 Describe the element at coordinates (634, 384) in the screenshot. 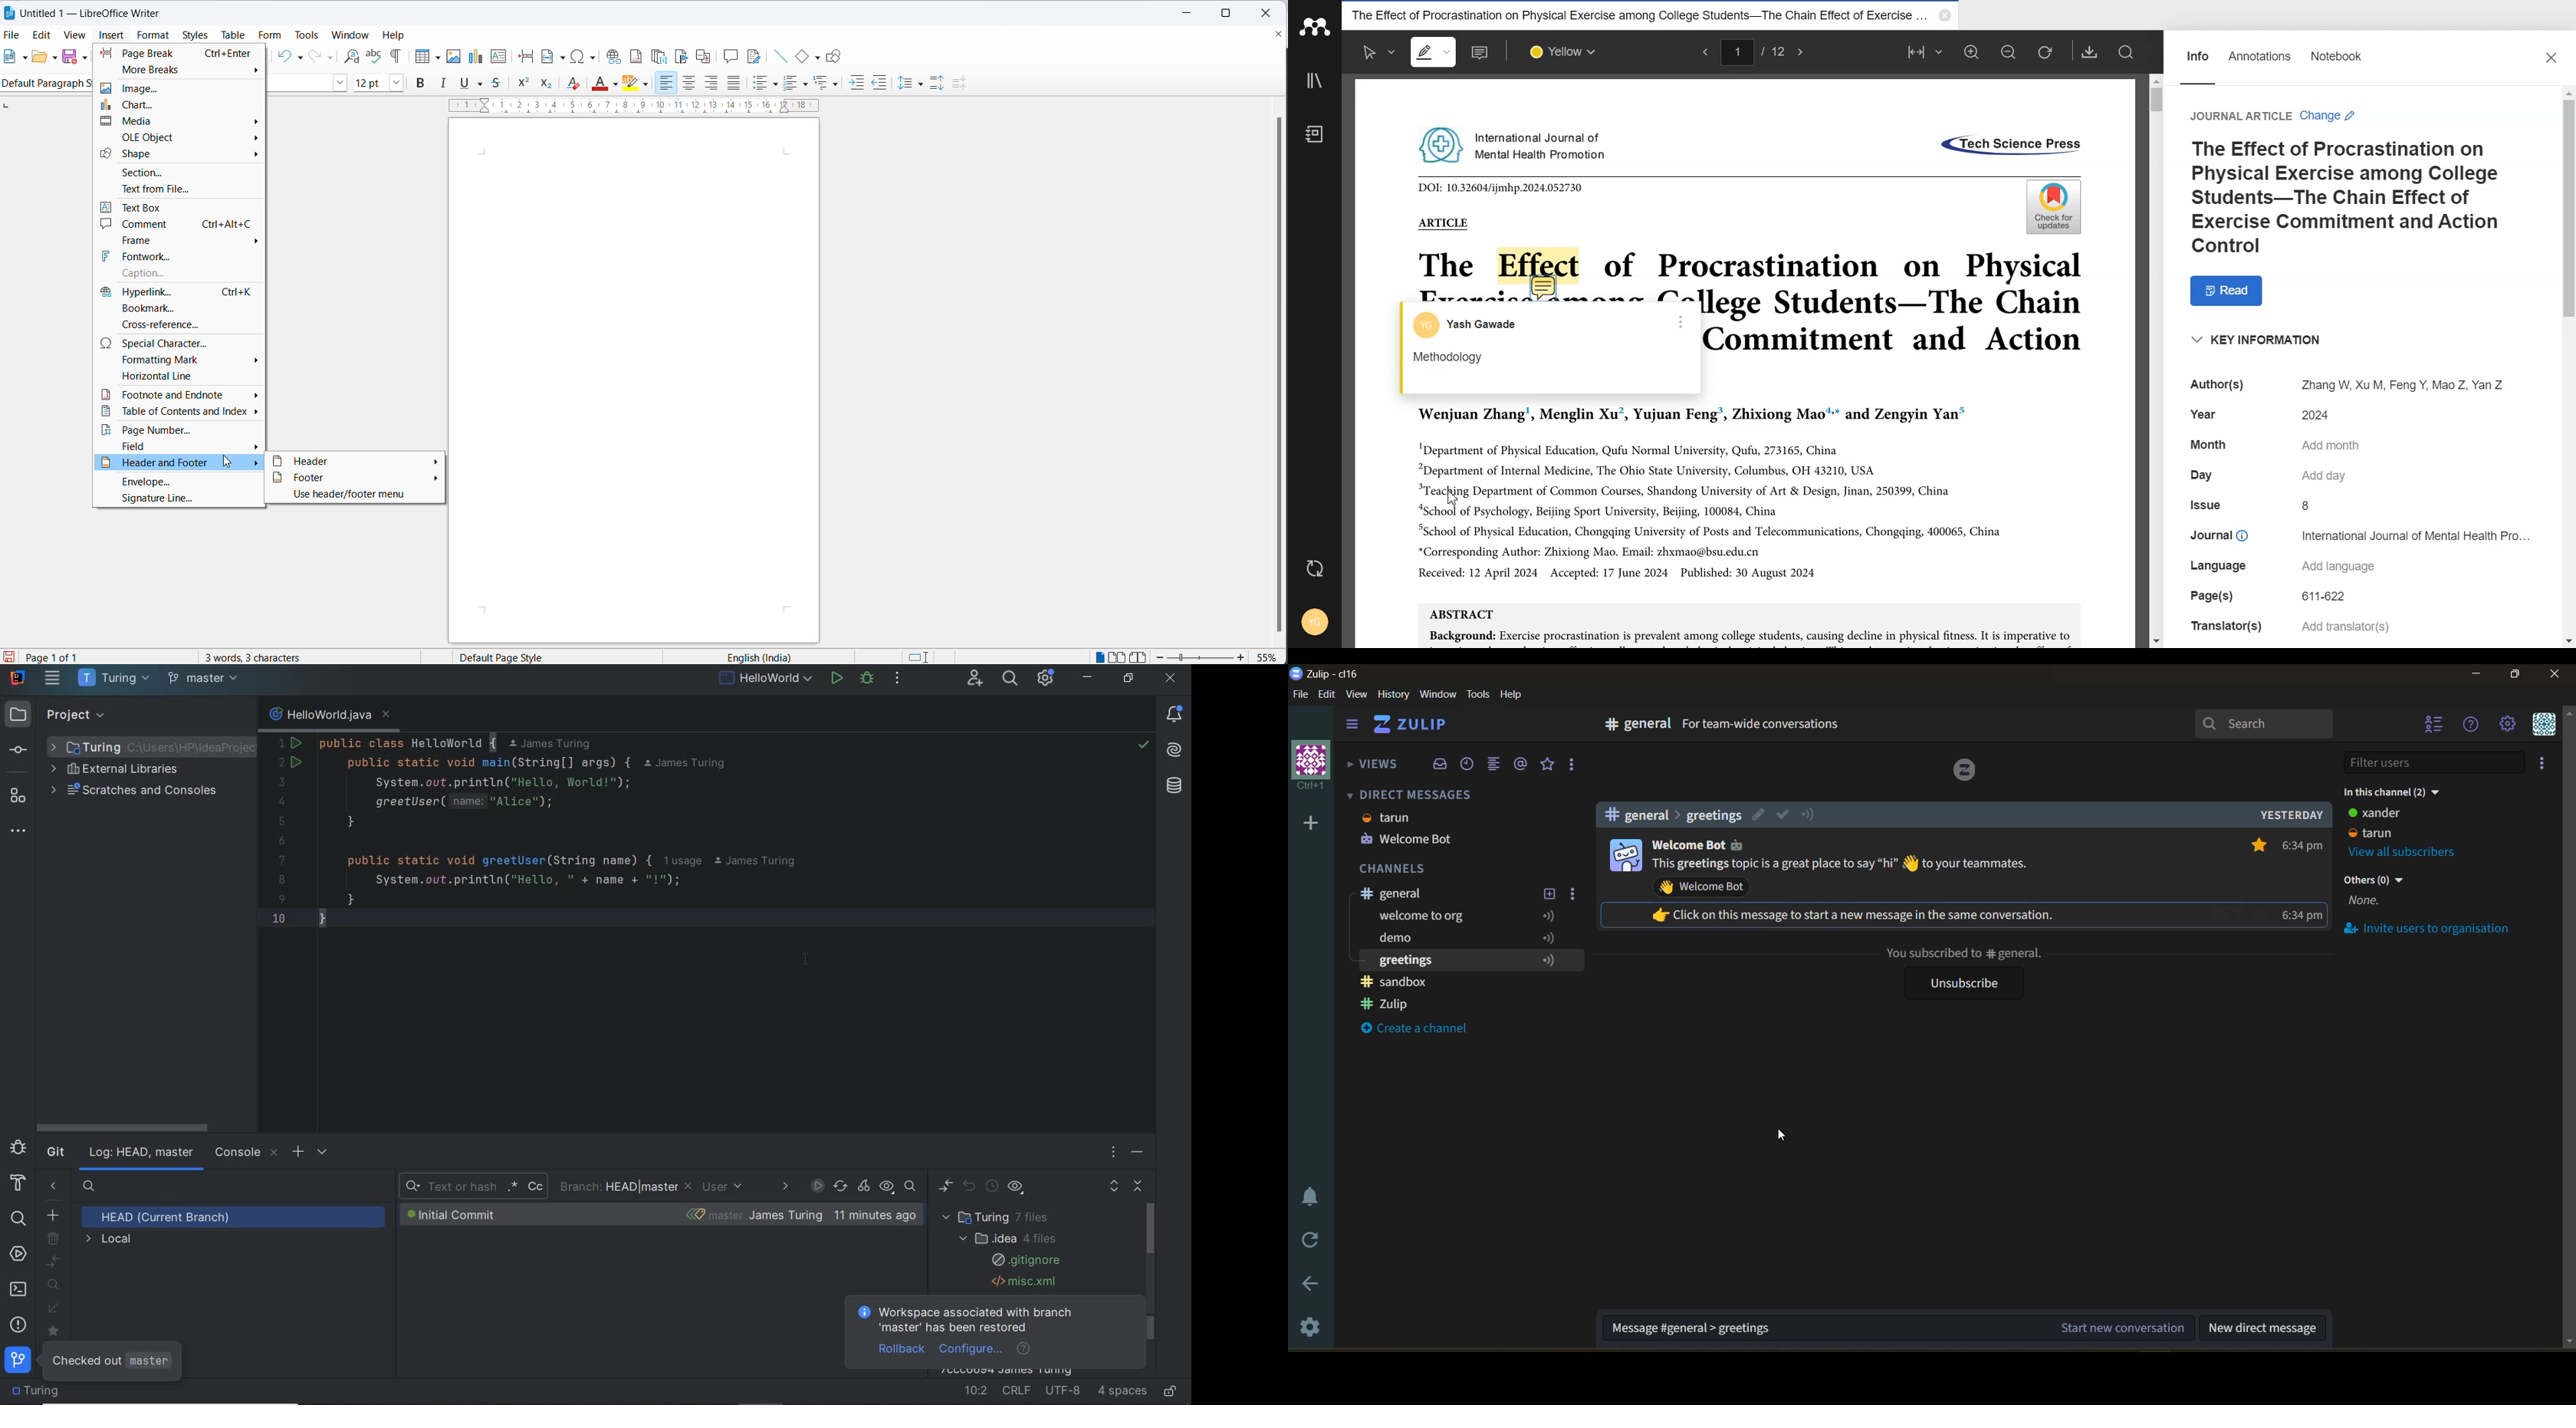

I see `close` at that location.